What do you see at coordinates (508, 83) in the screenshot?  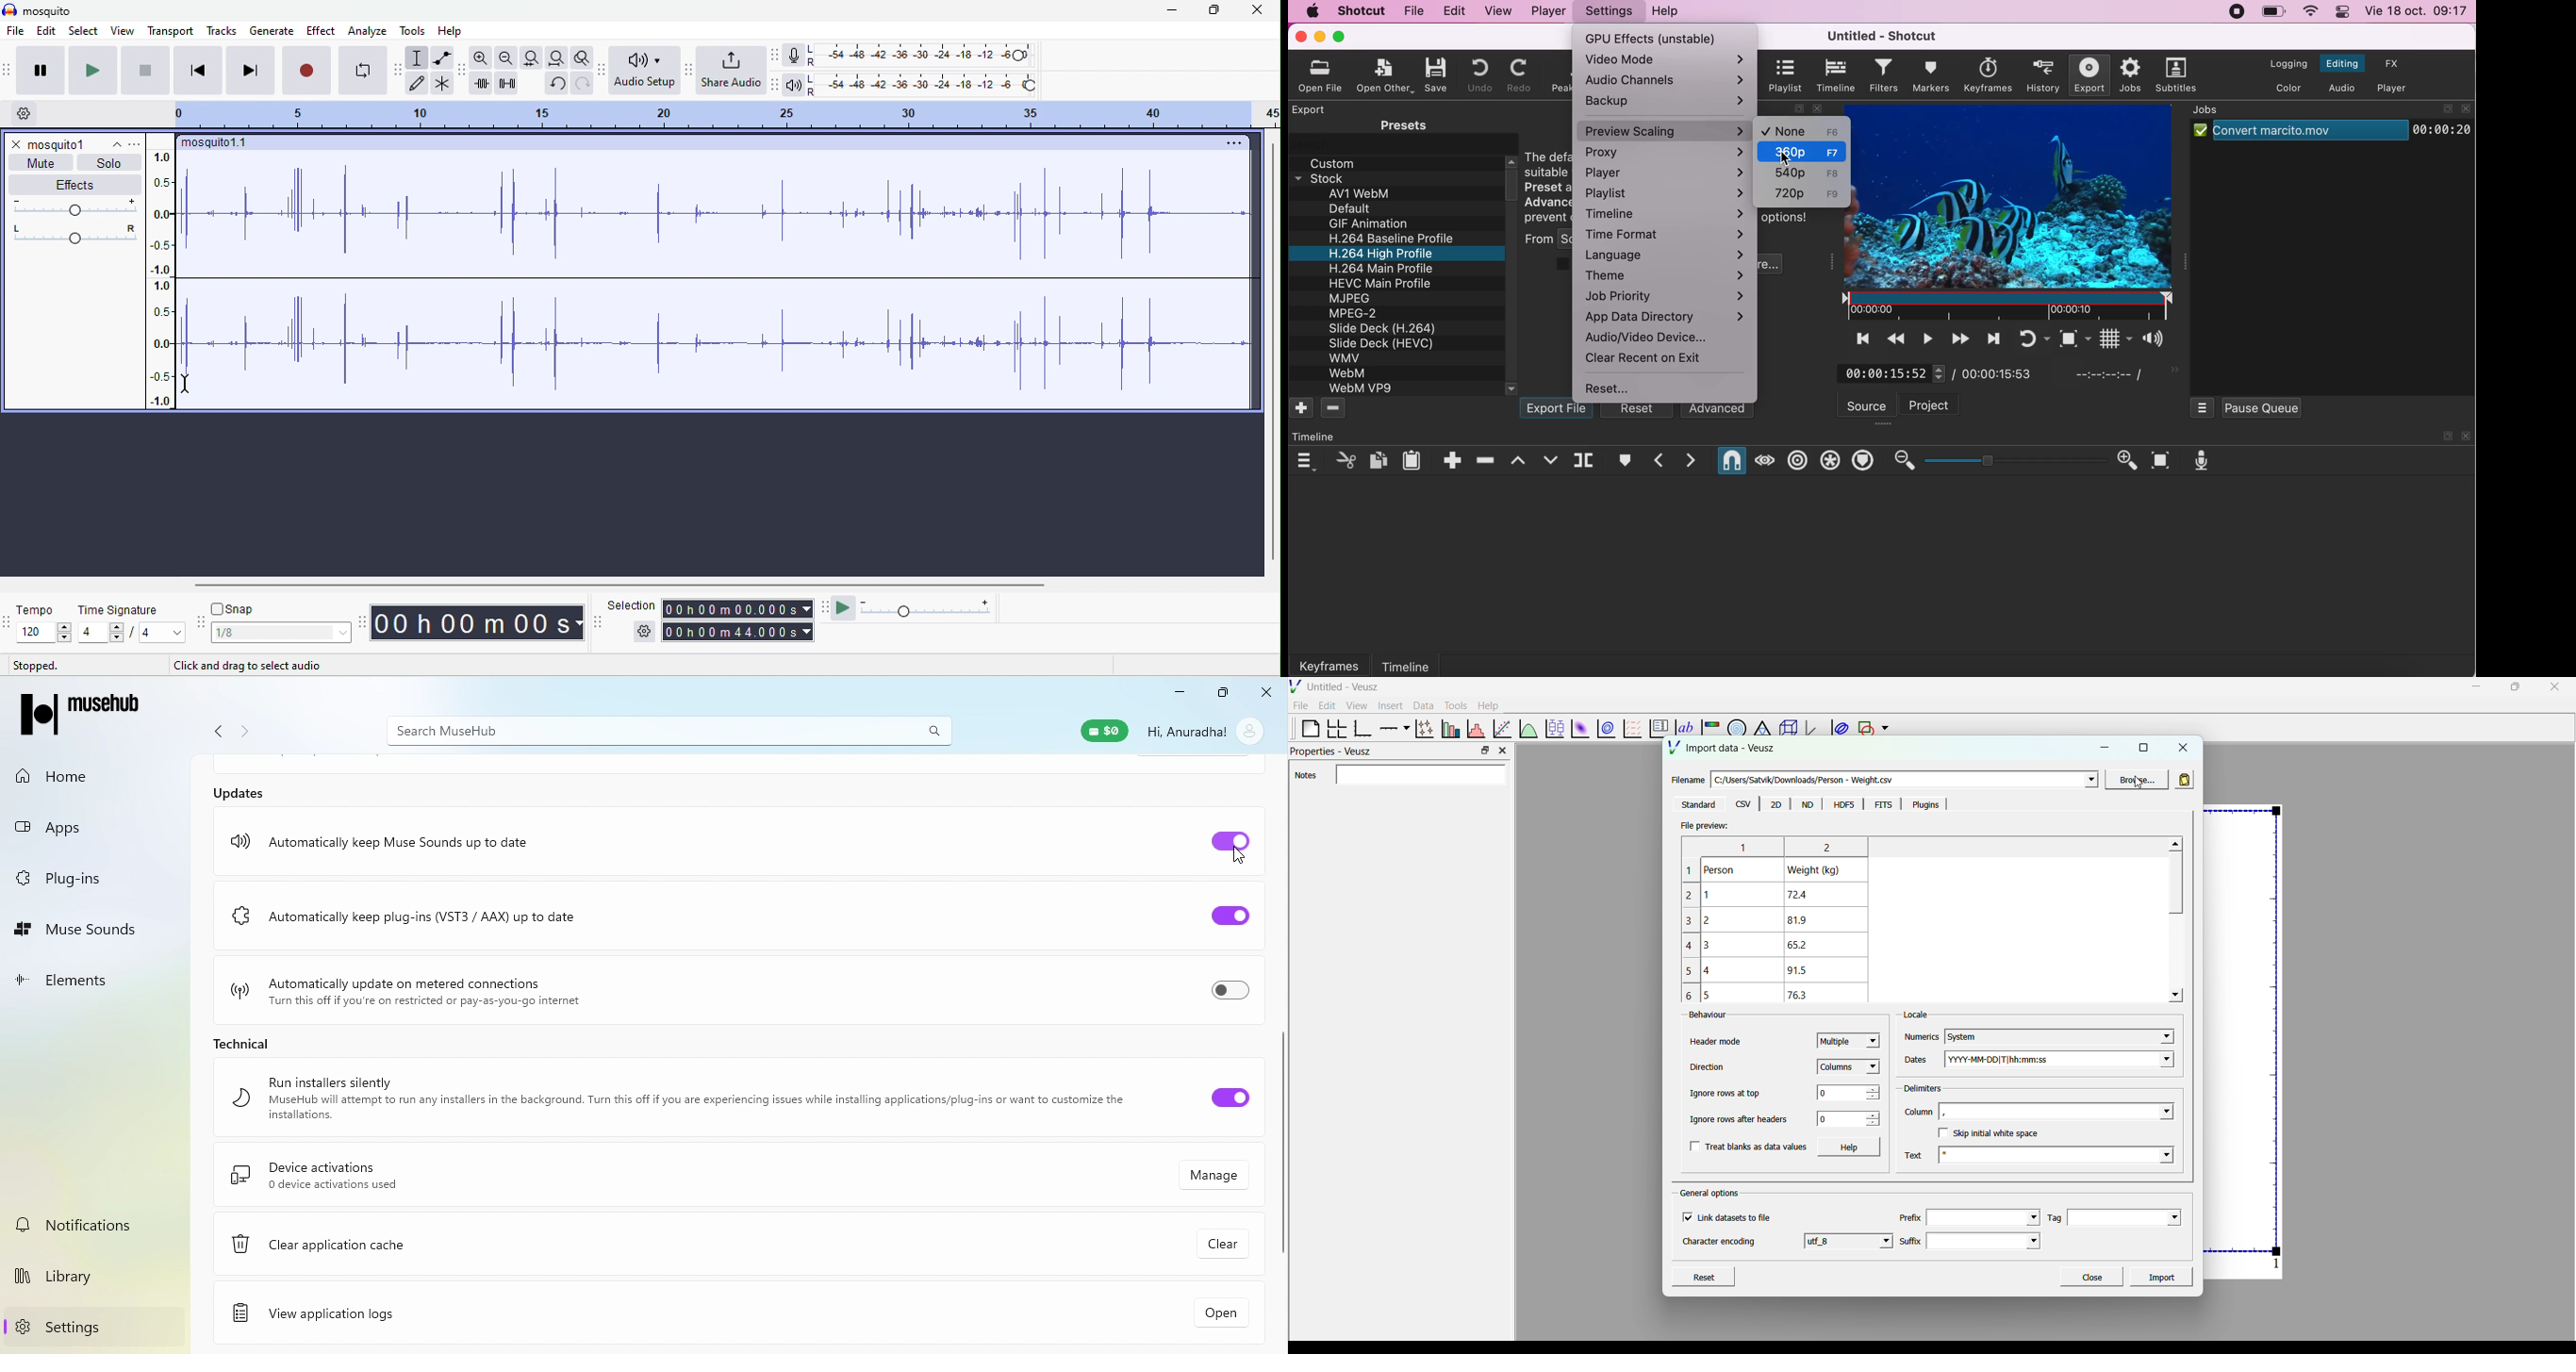 I see `silence selection` at bounding box center [508, 83].